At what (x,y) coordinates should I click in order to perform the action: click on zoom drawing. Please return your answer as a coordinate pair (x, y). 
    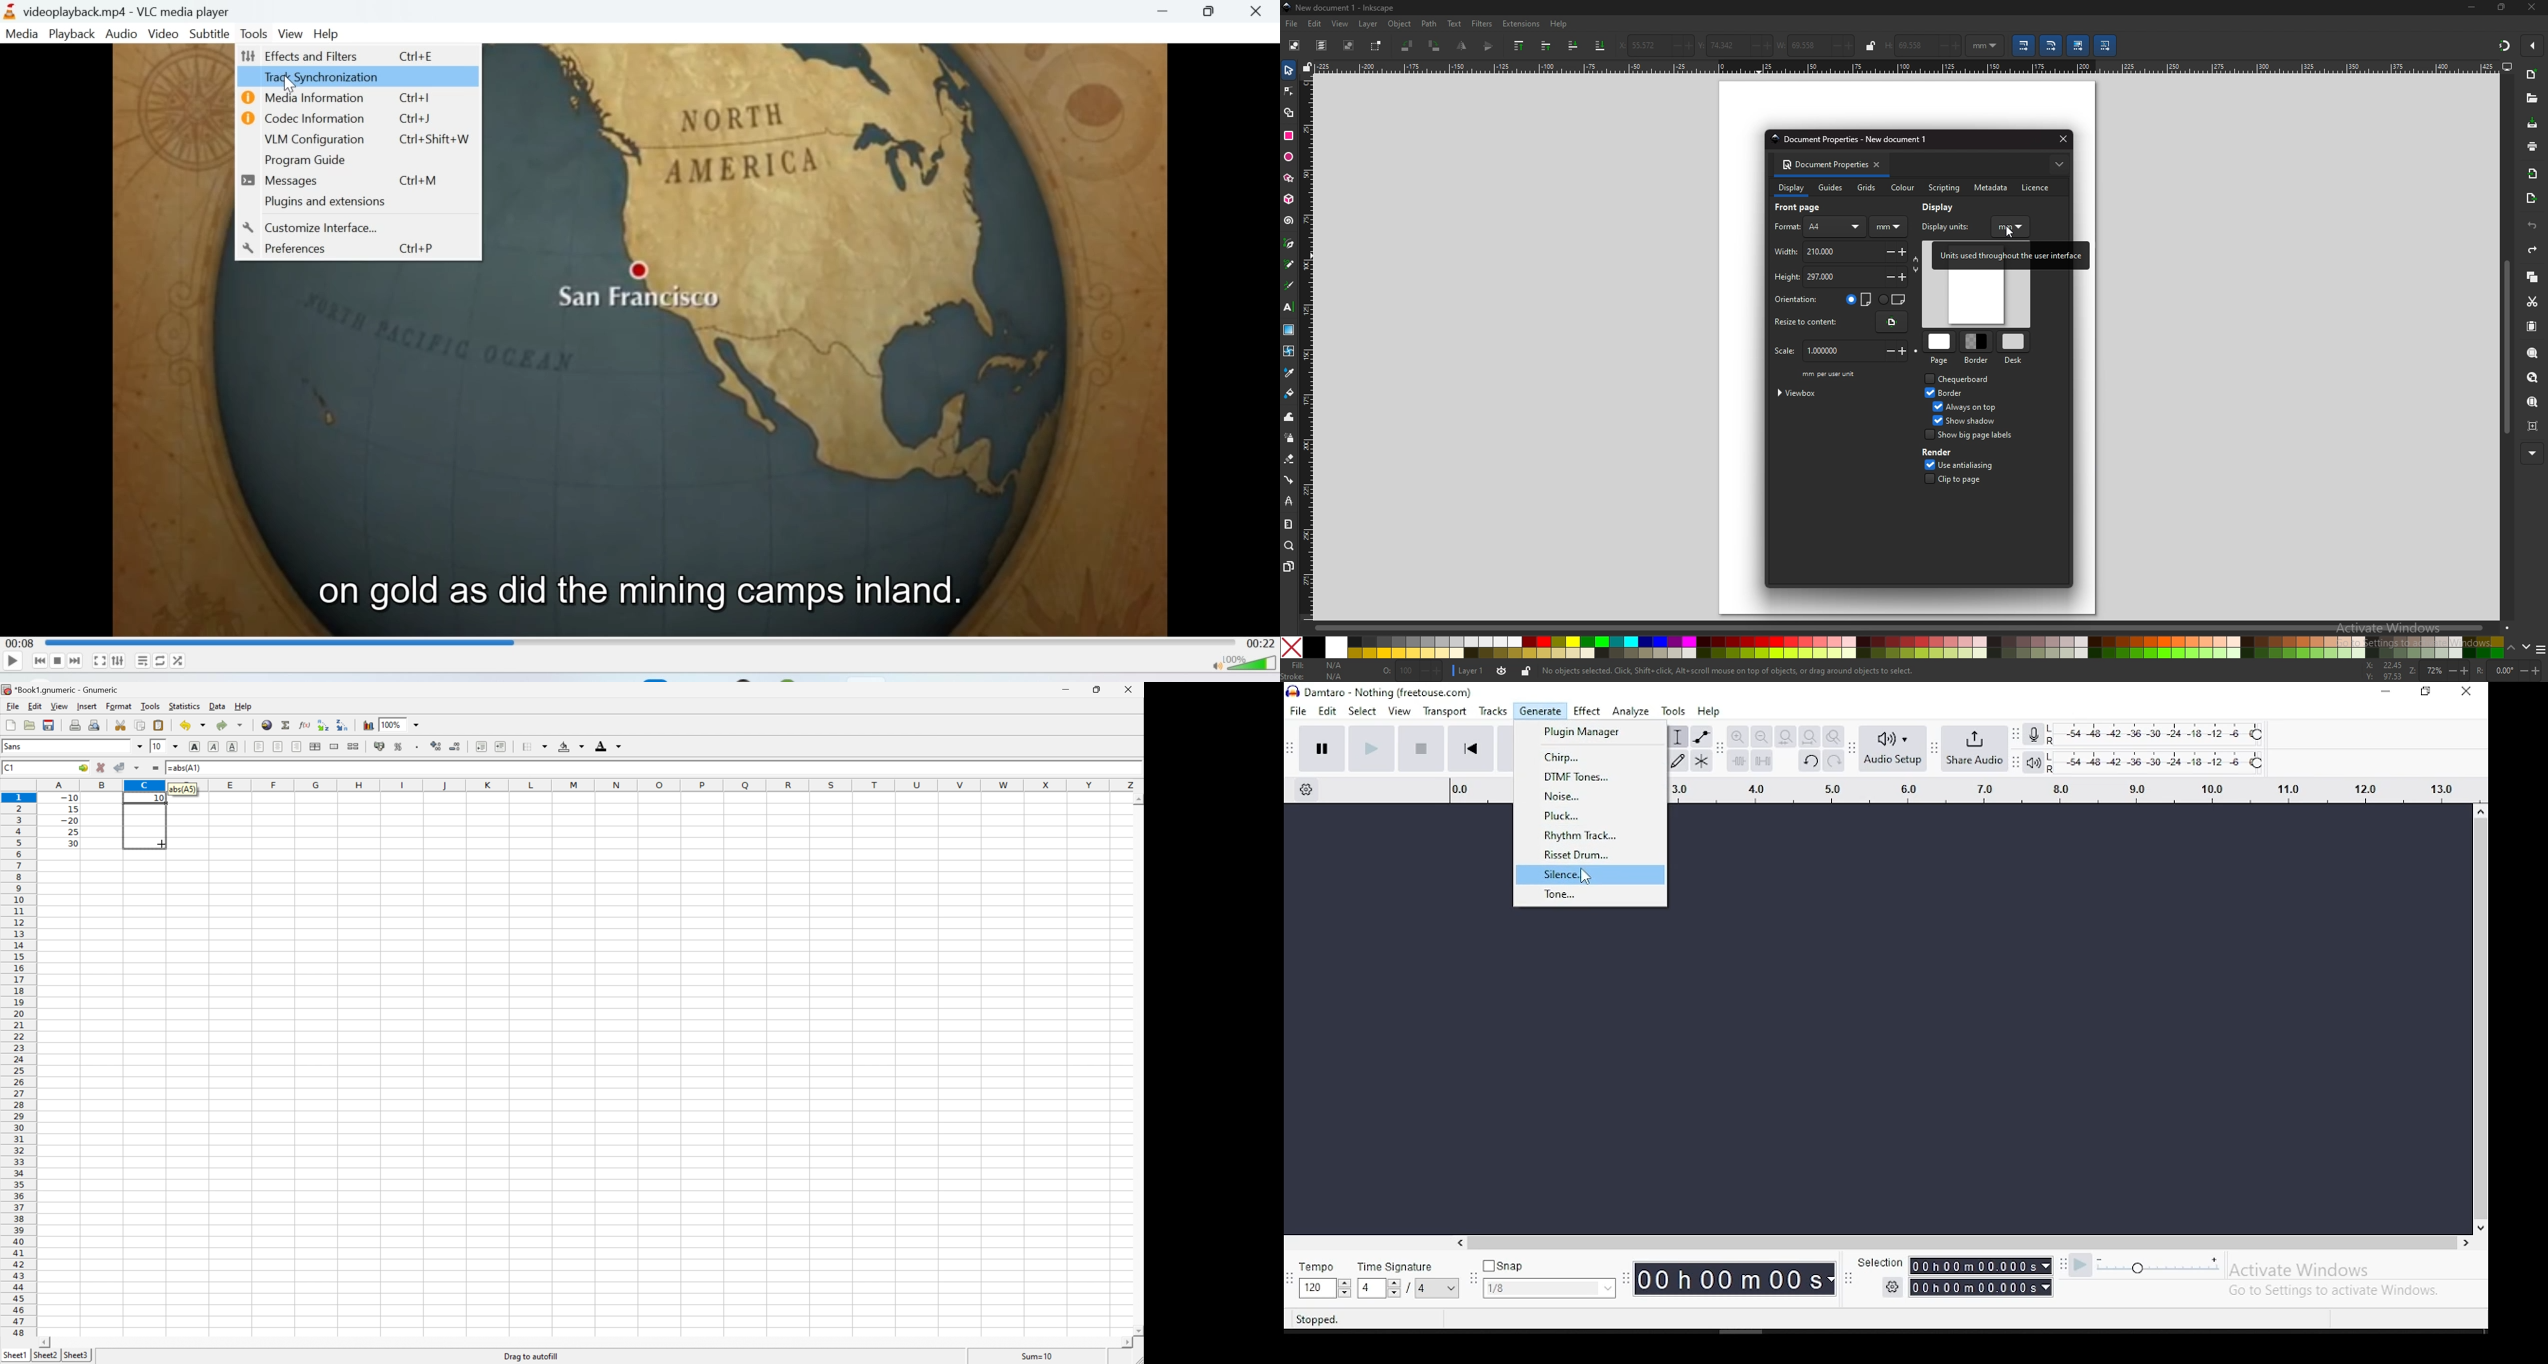
    Looking at the image, I should click on (2534, 377).